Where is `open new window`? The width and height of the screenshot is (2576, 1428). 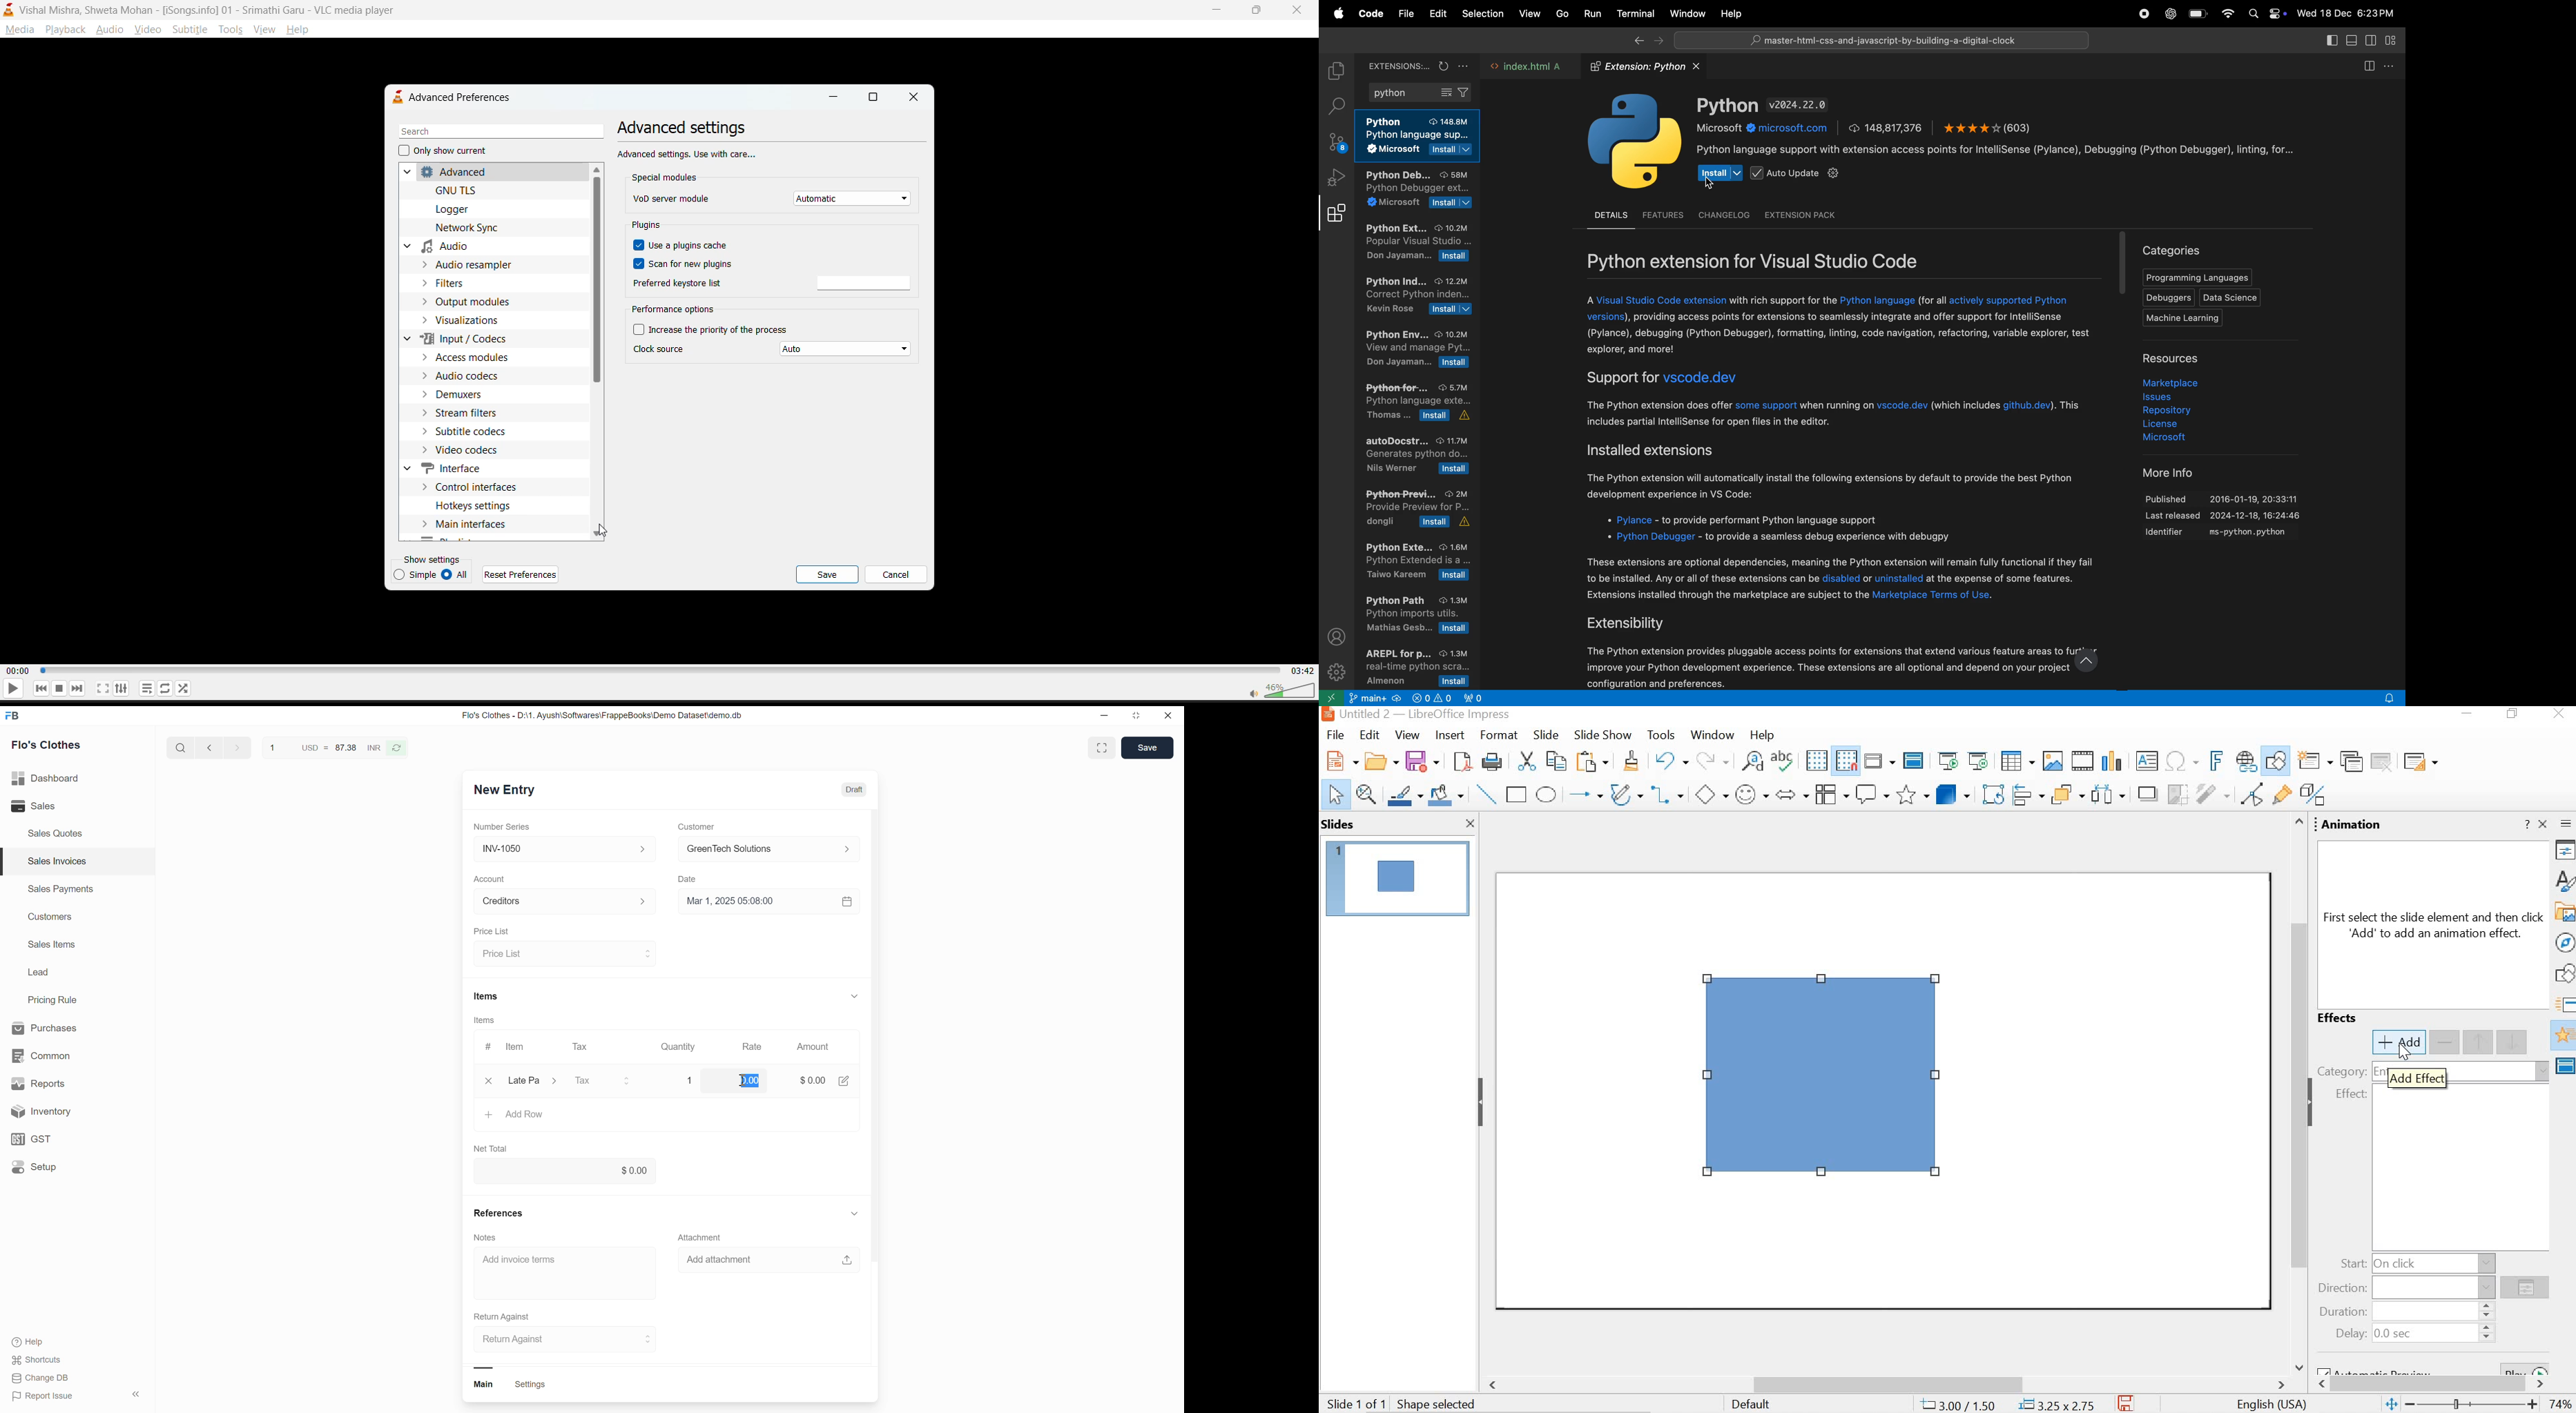
open new window is located at coordinates (1332, 698).